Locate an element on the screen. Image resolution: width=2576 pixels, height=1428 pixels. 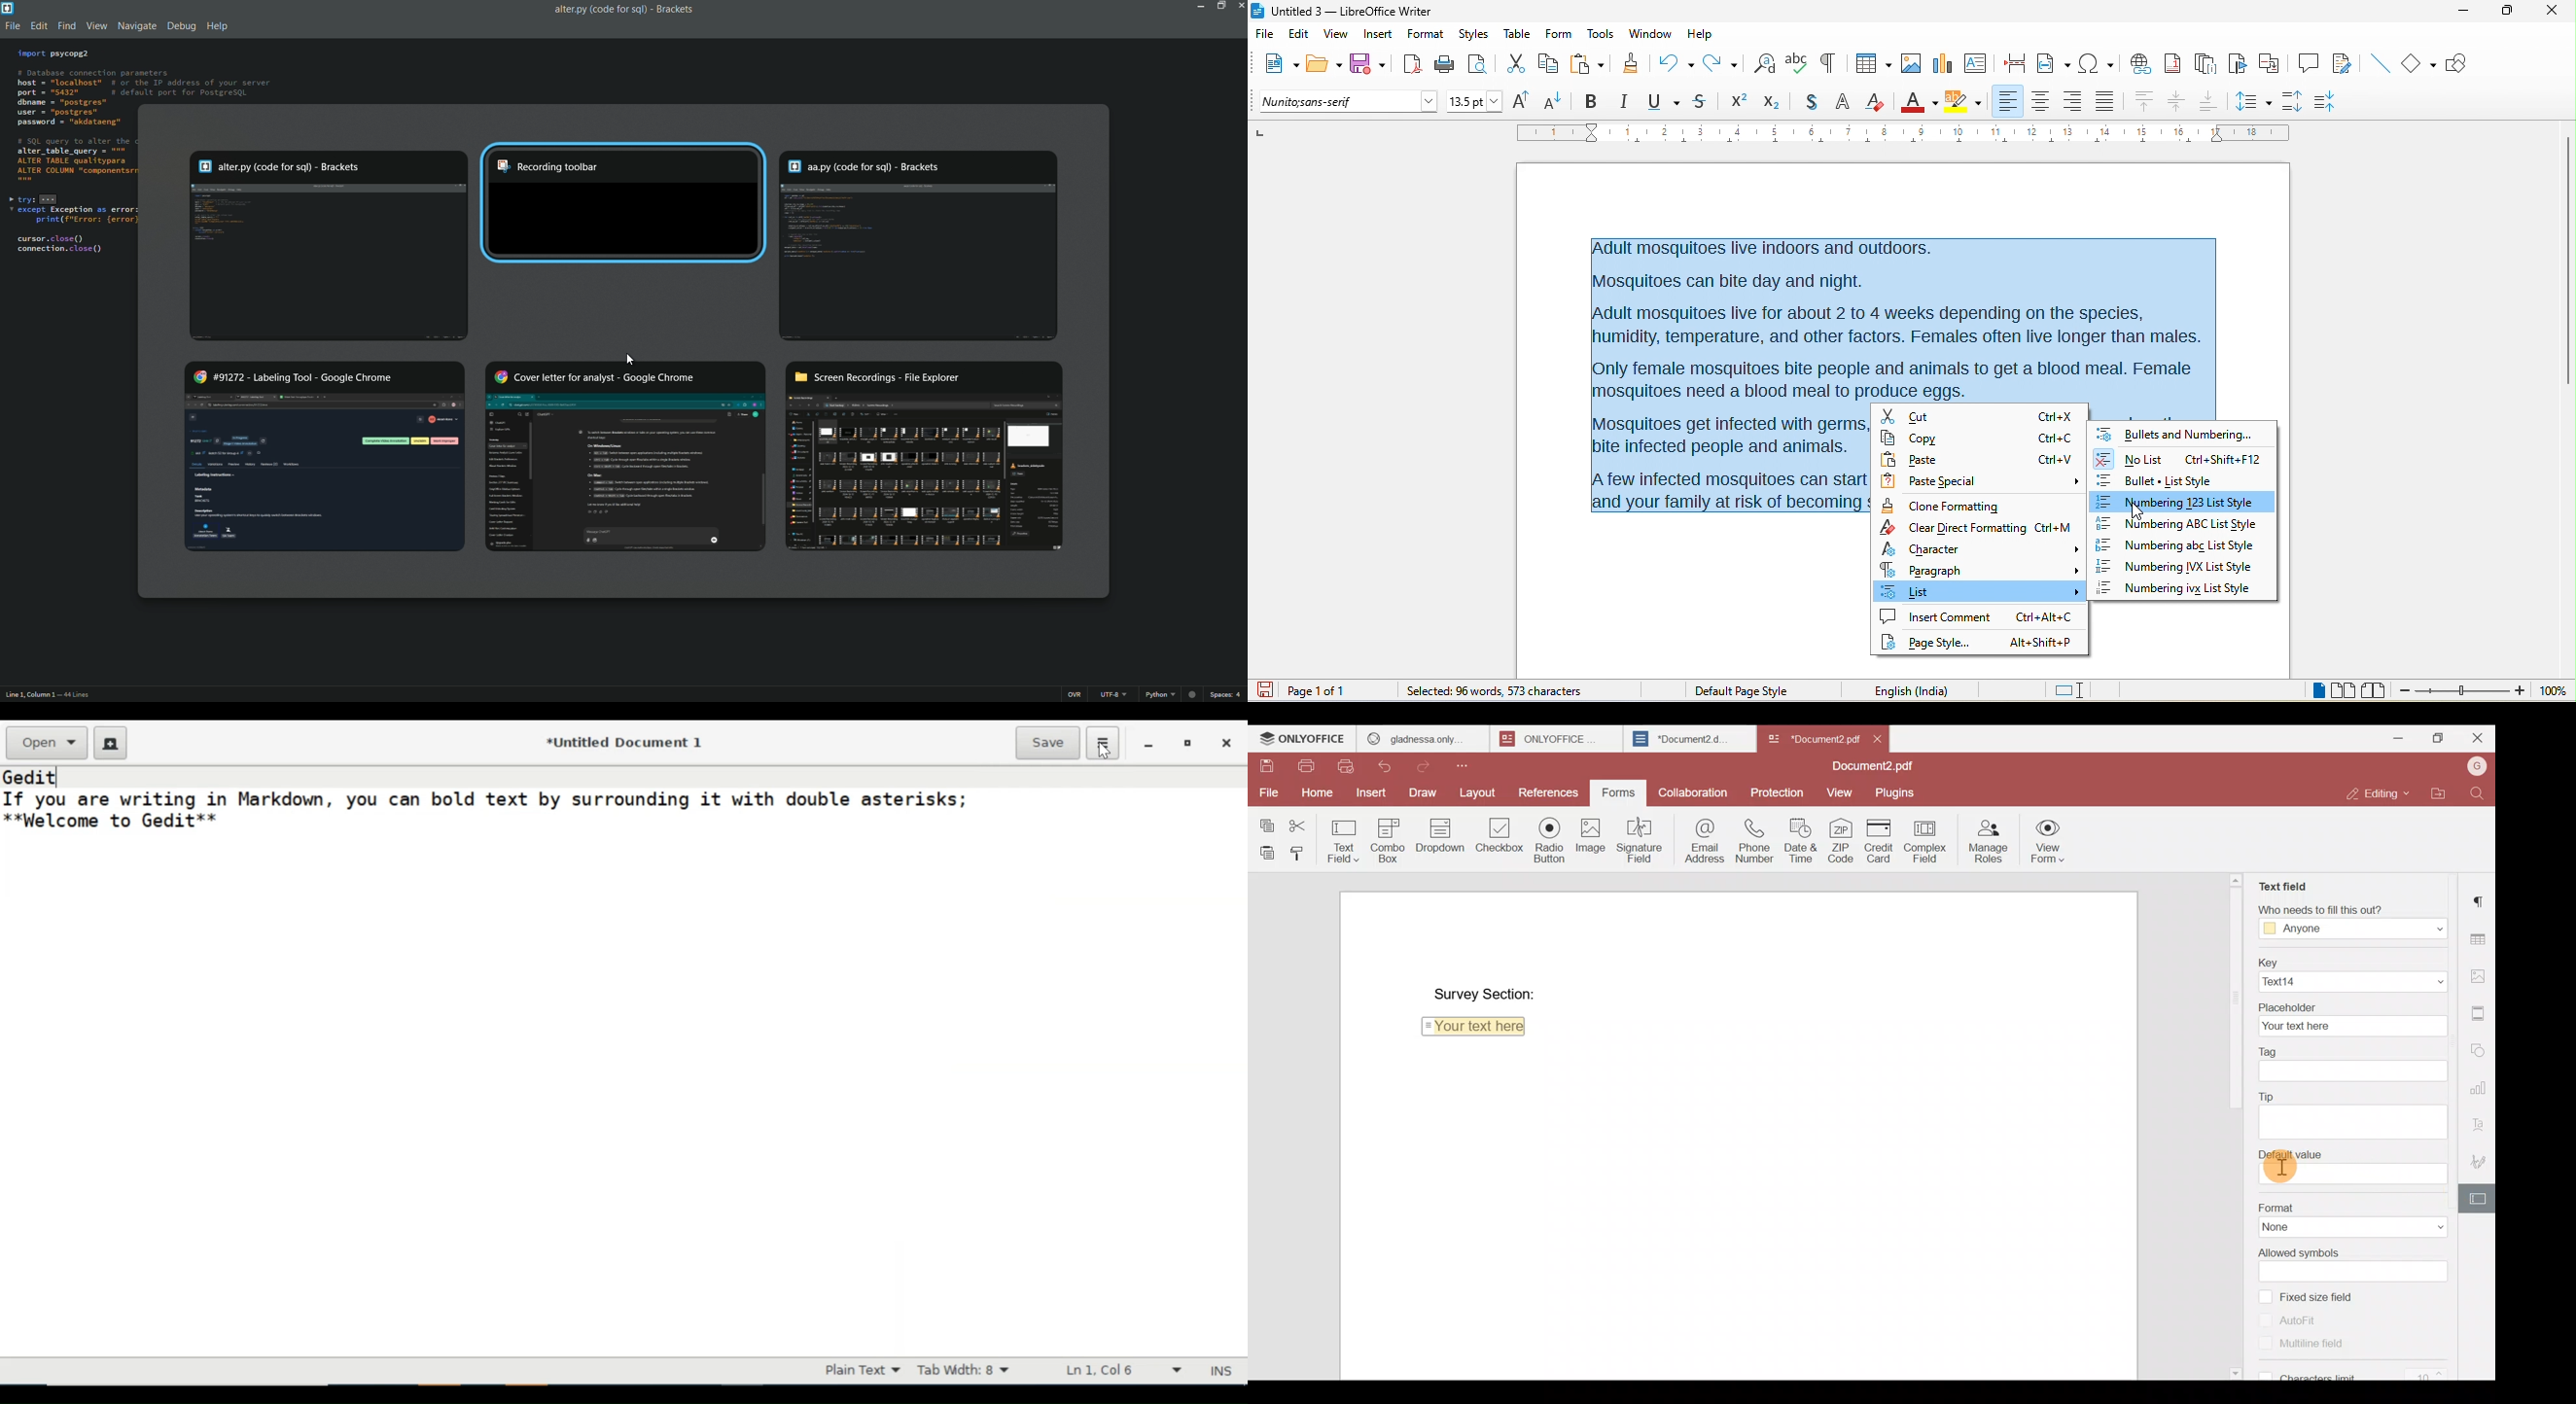
Home is located at coordinates (1315, 791).